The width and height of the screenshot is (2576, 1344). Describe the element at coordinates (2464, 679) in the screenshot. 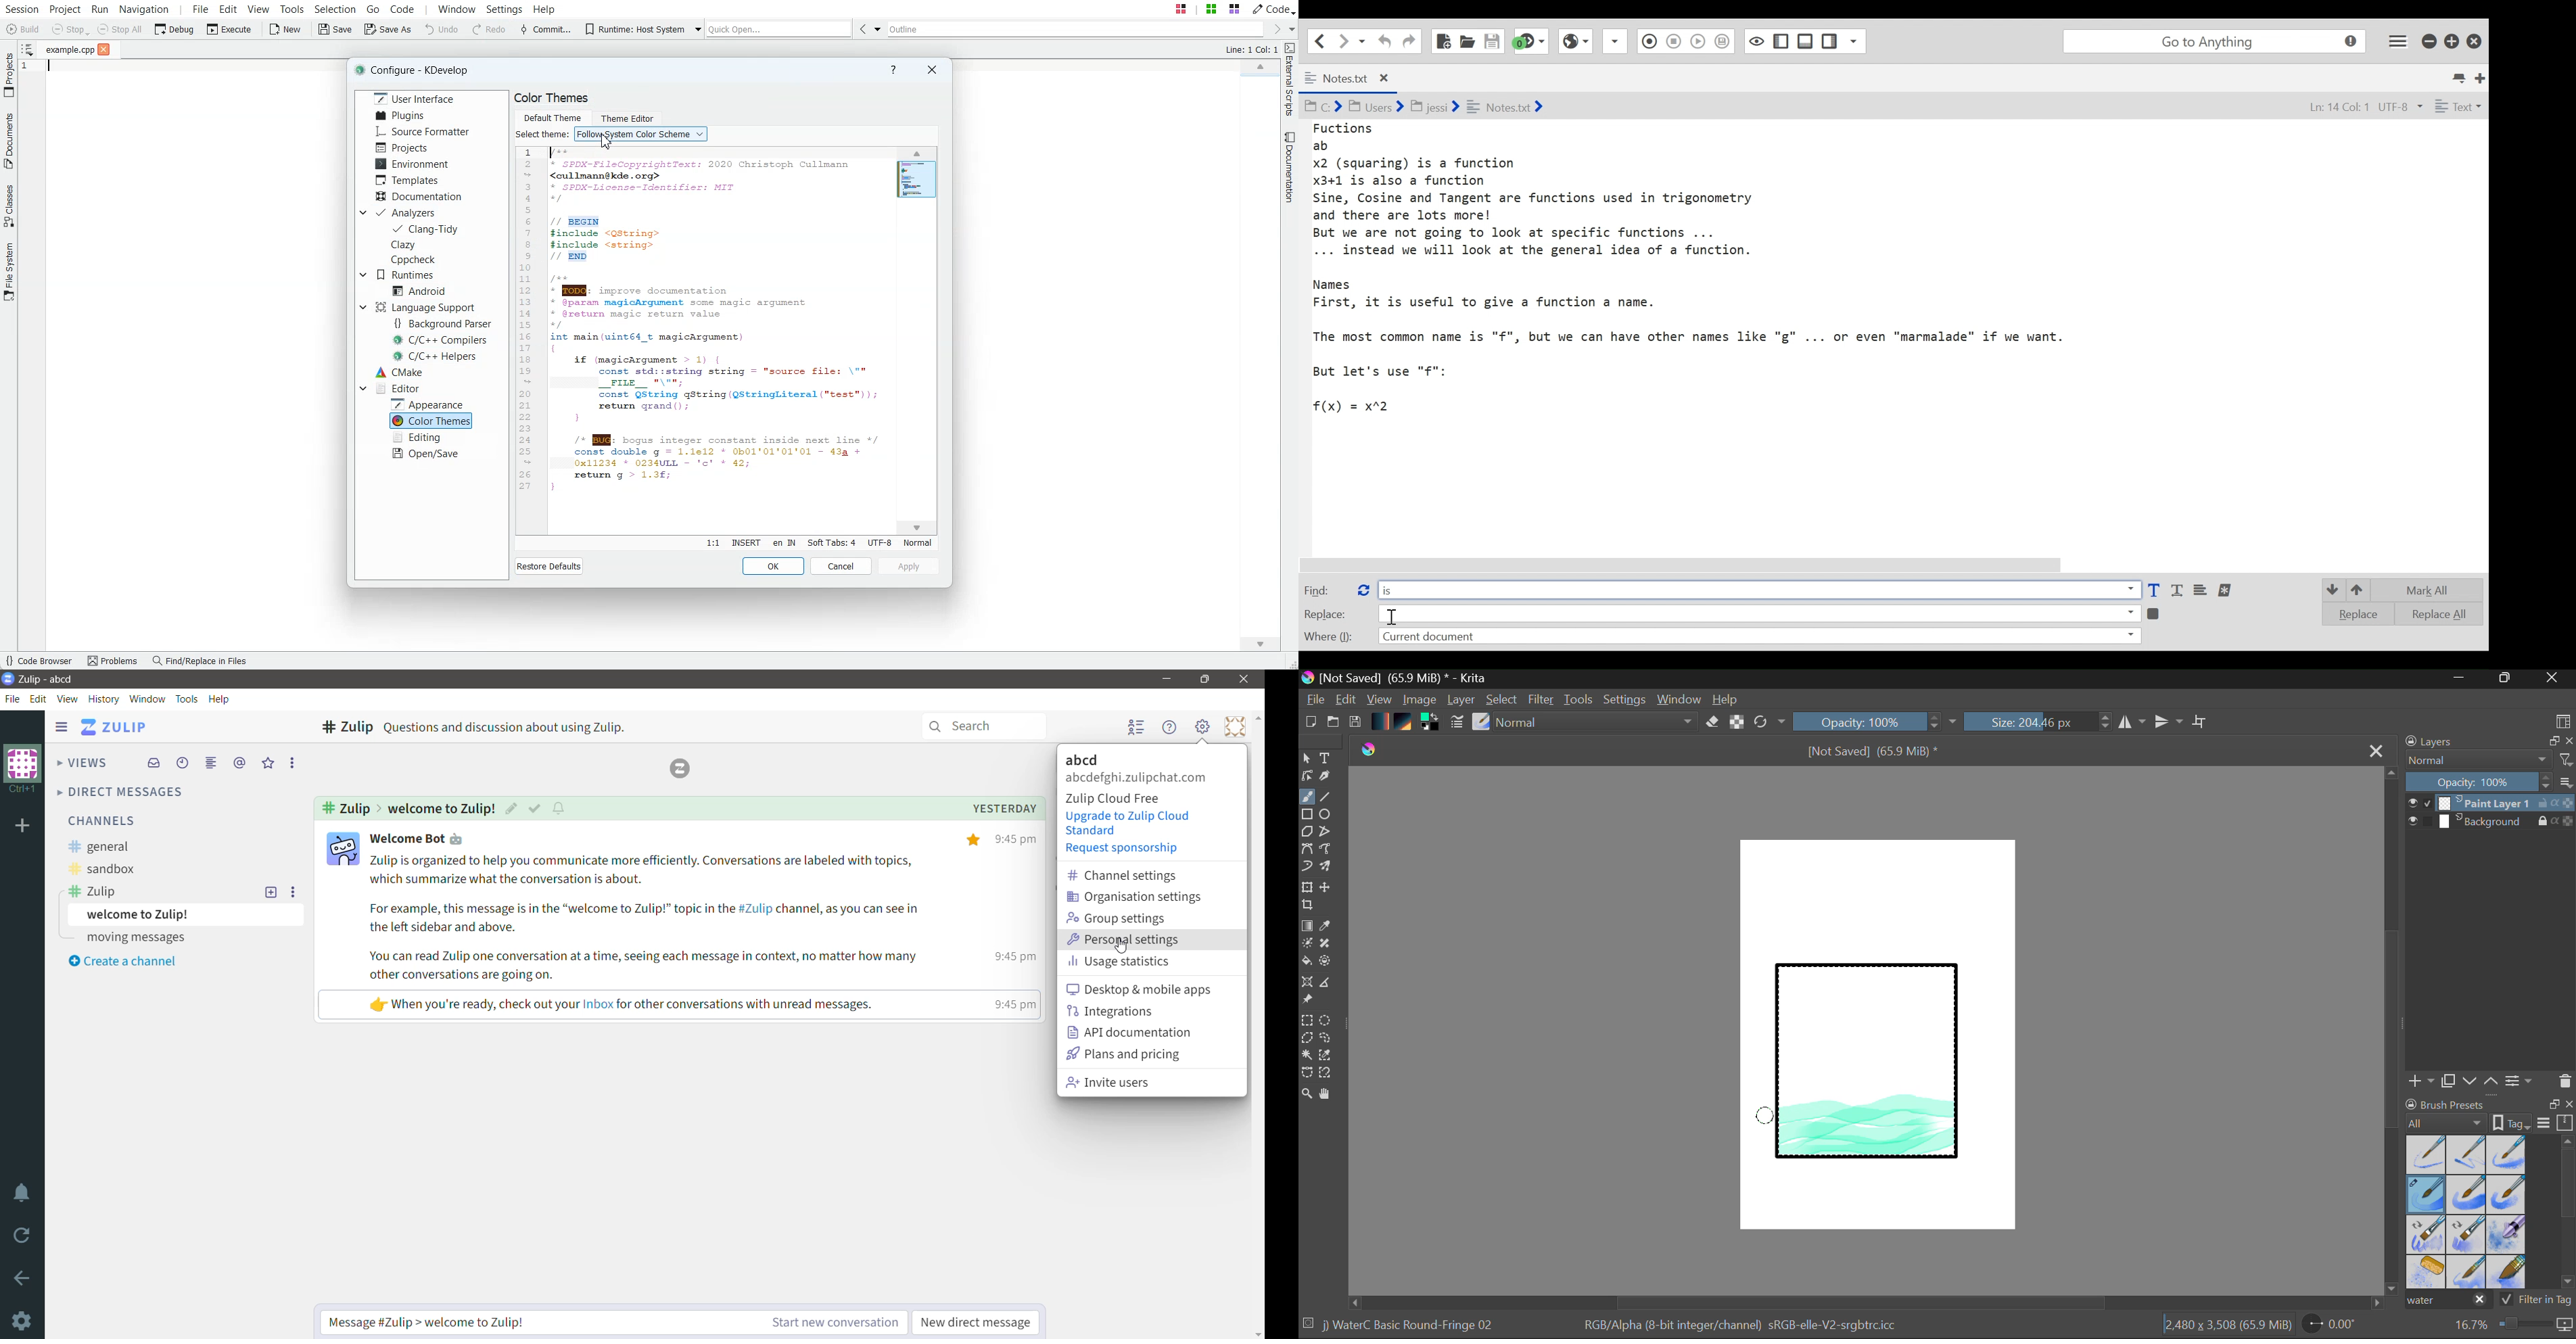

I see `Restore Down` at that location.